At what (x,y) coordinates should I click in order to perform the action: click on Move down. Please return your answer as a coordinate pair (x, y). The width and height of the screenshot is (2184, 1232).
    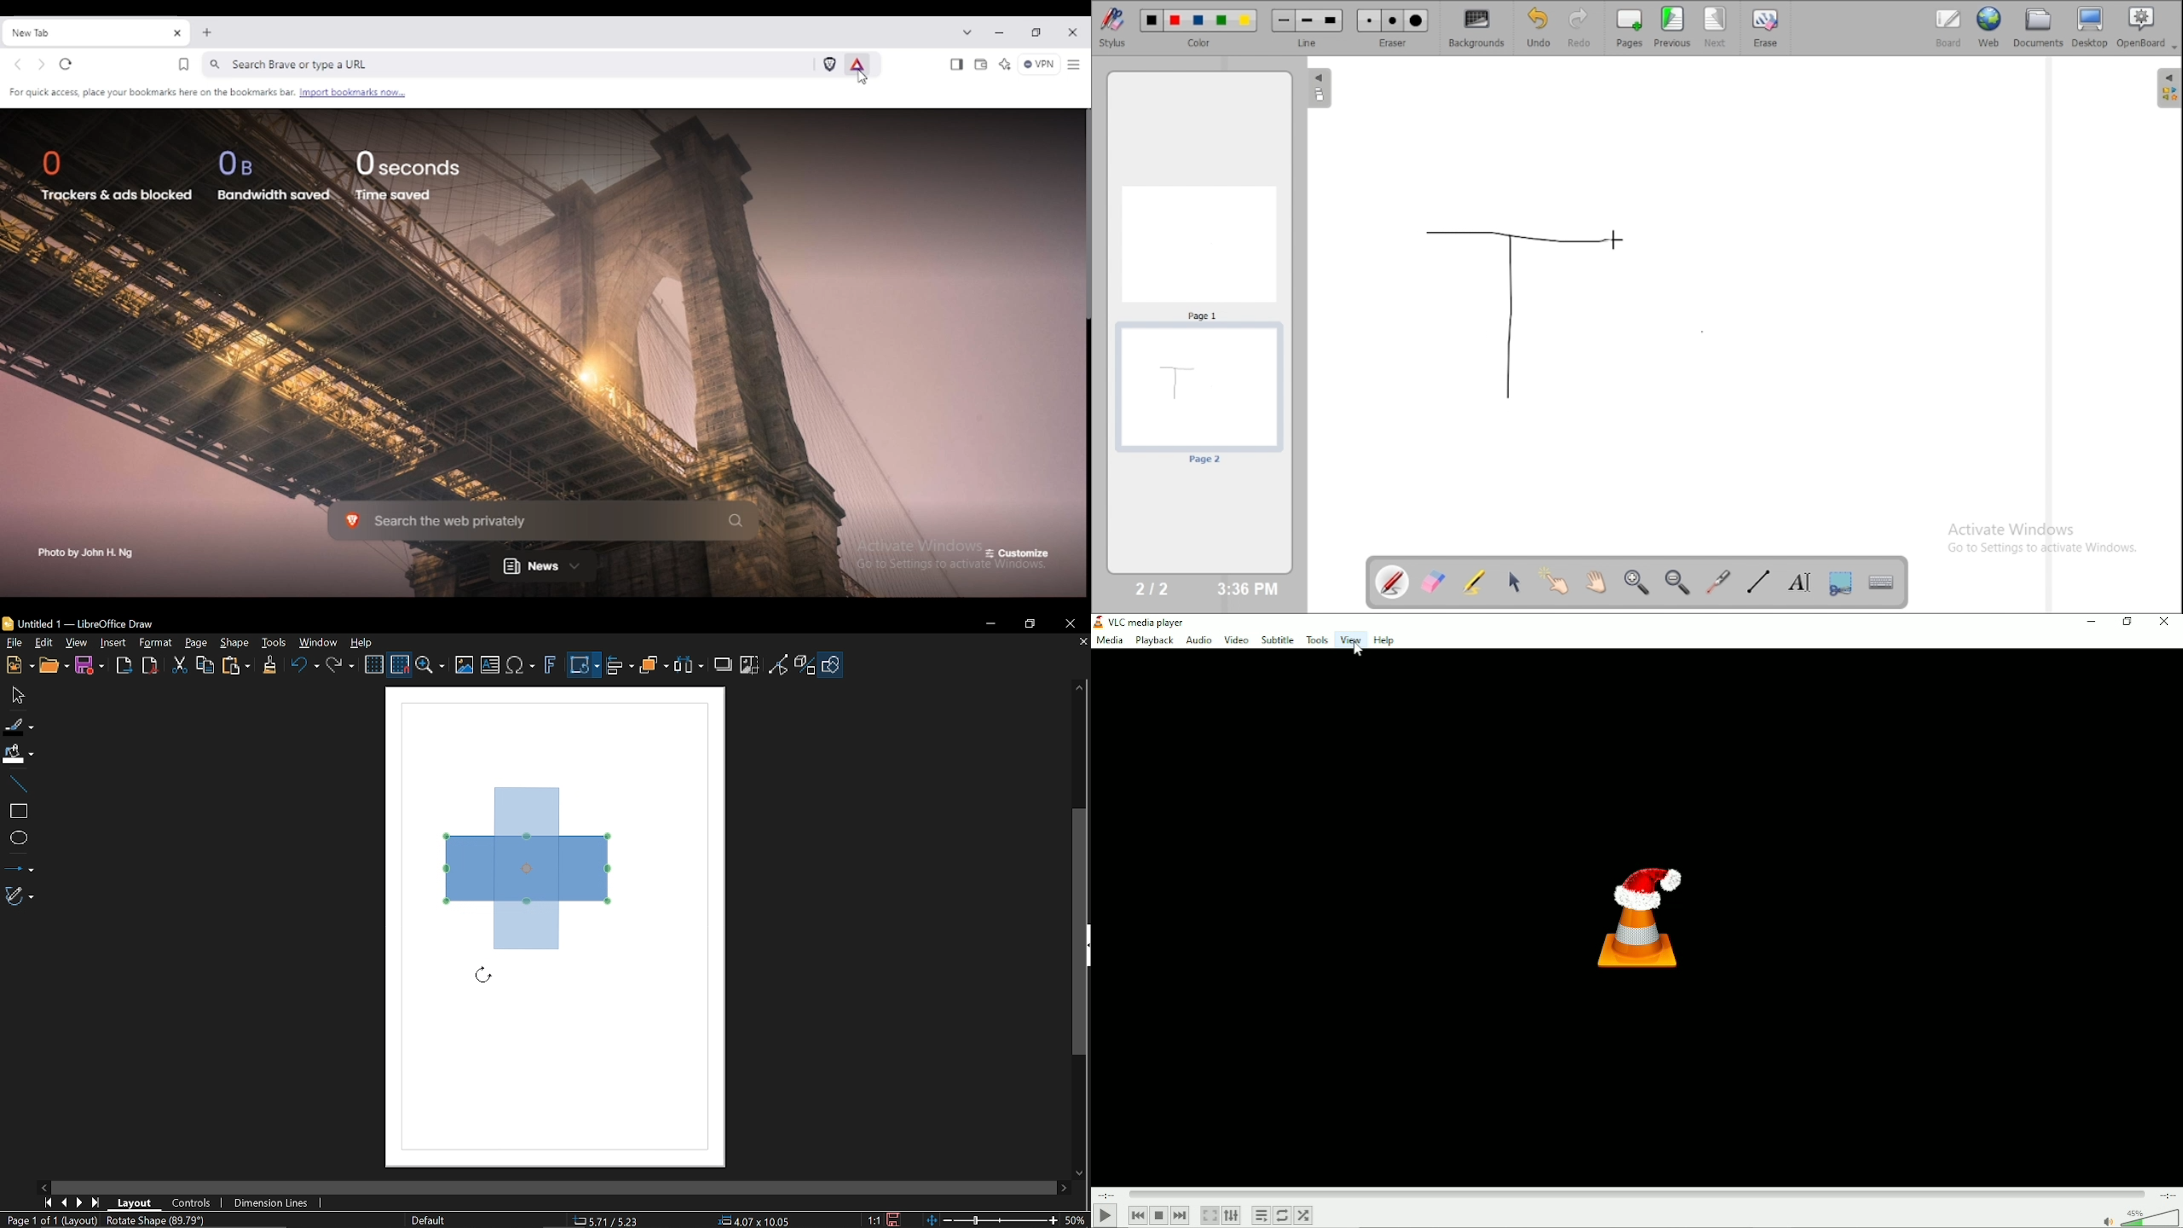
    Looking at the image, I should click on (1083, 1173).